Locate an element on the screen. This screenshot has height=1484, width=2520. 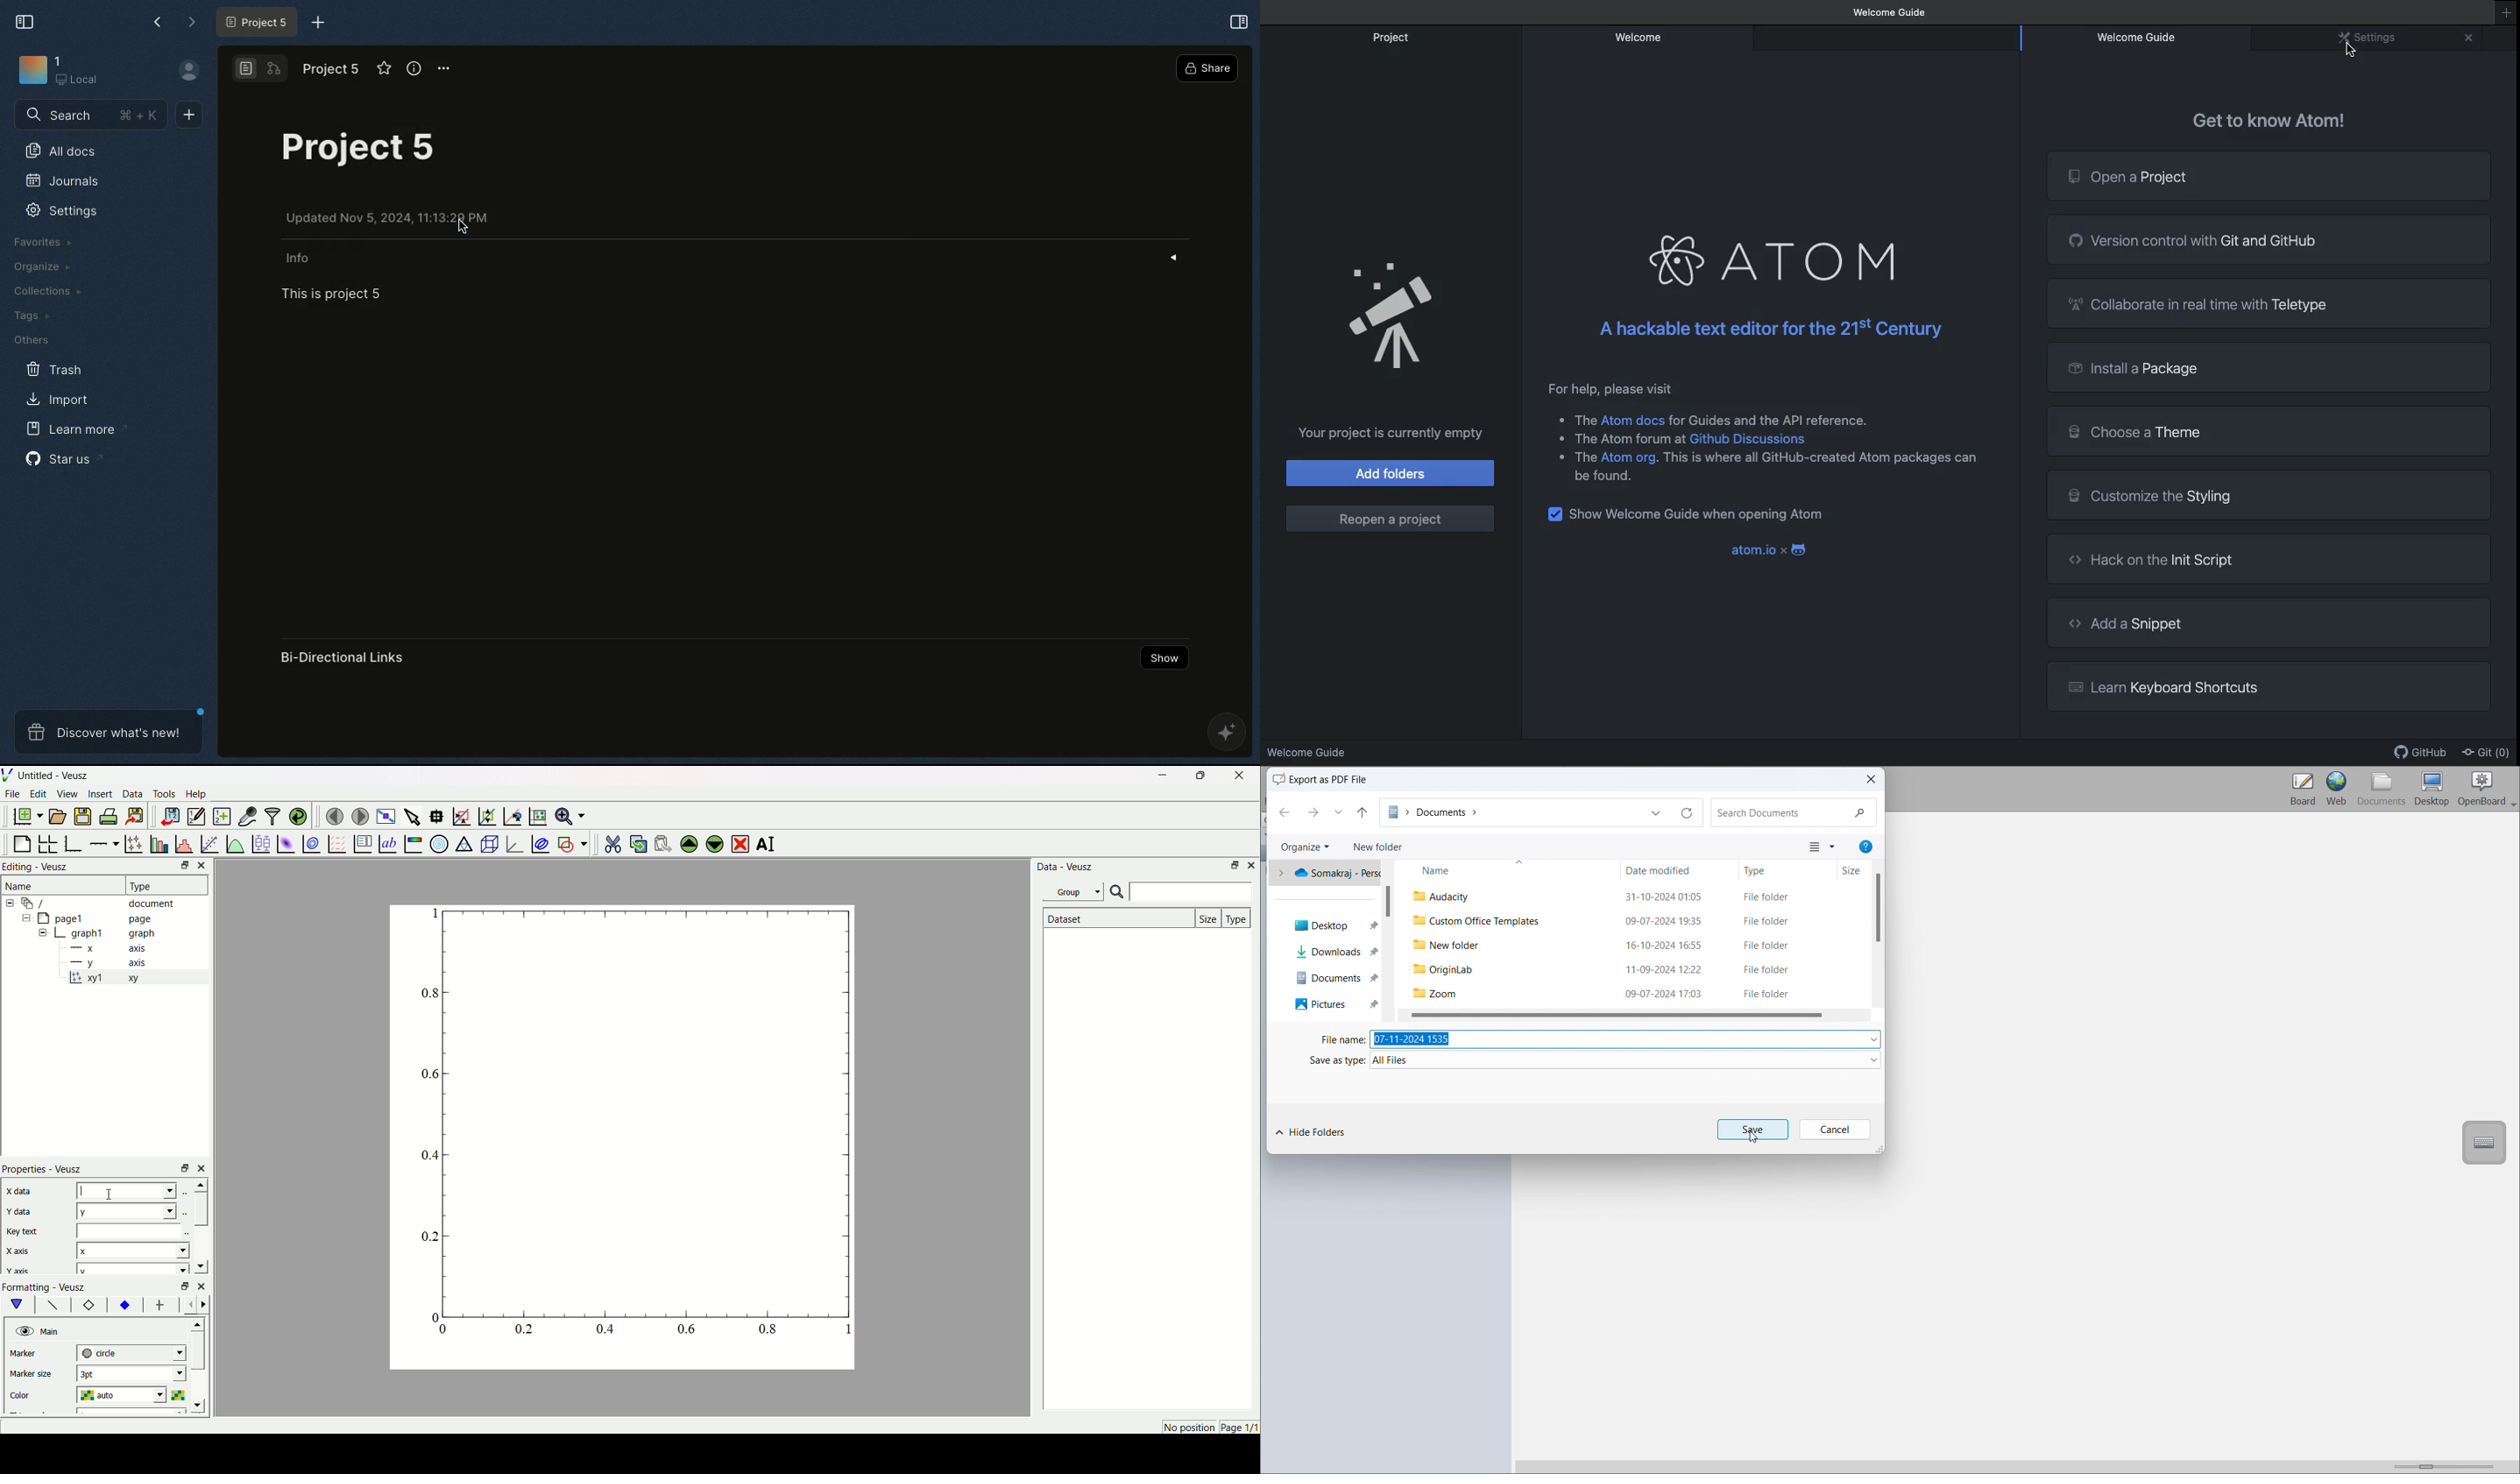
for guides and the API reference. is located at coordinates (1770, 417).